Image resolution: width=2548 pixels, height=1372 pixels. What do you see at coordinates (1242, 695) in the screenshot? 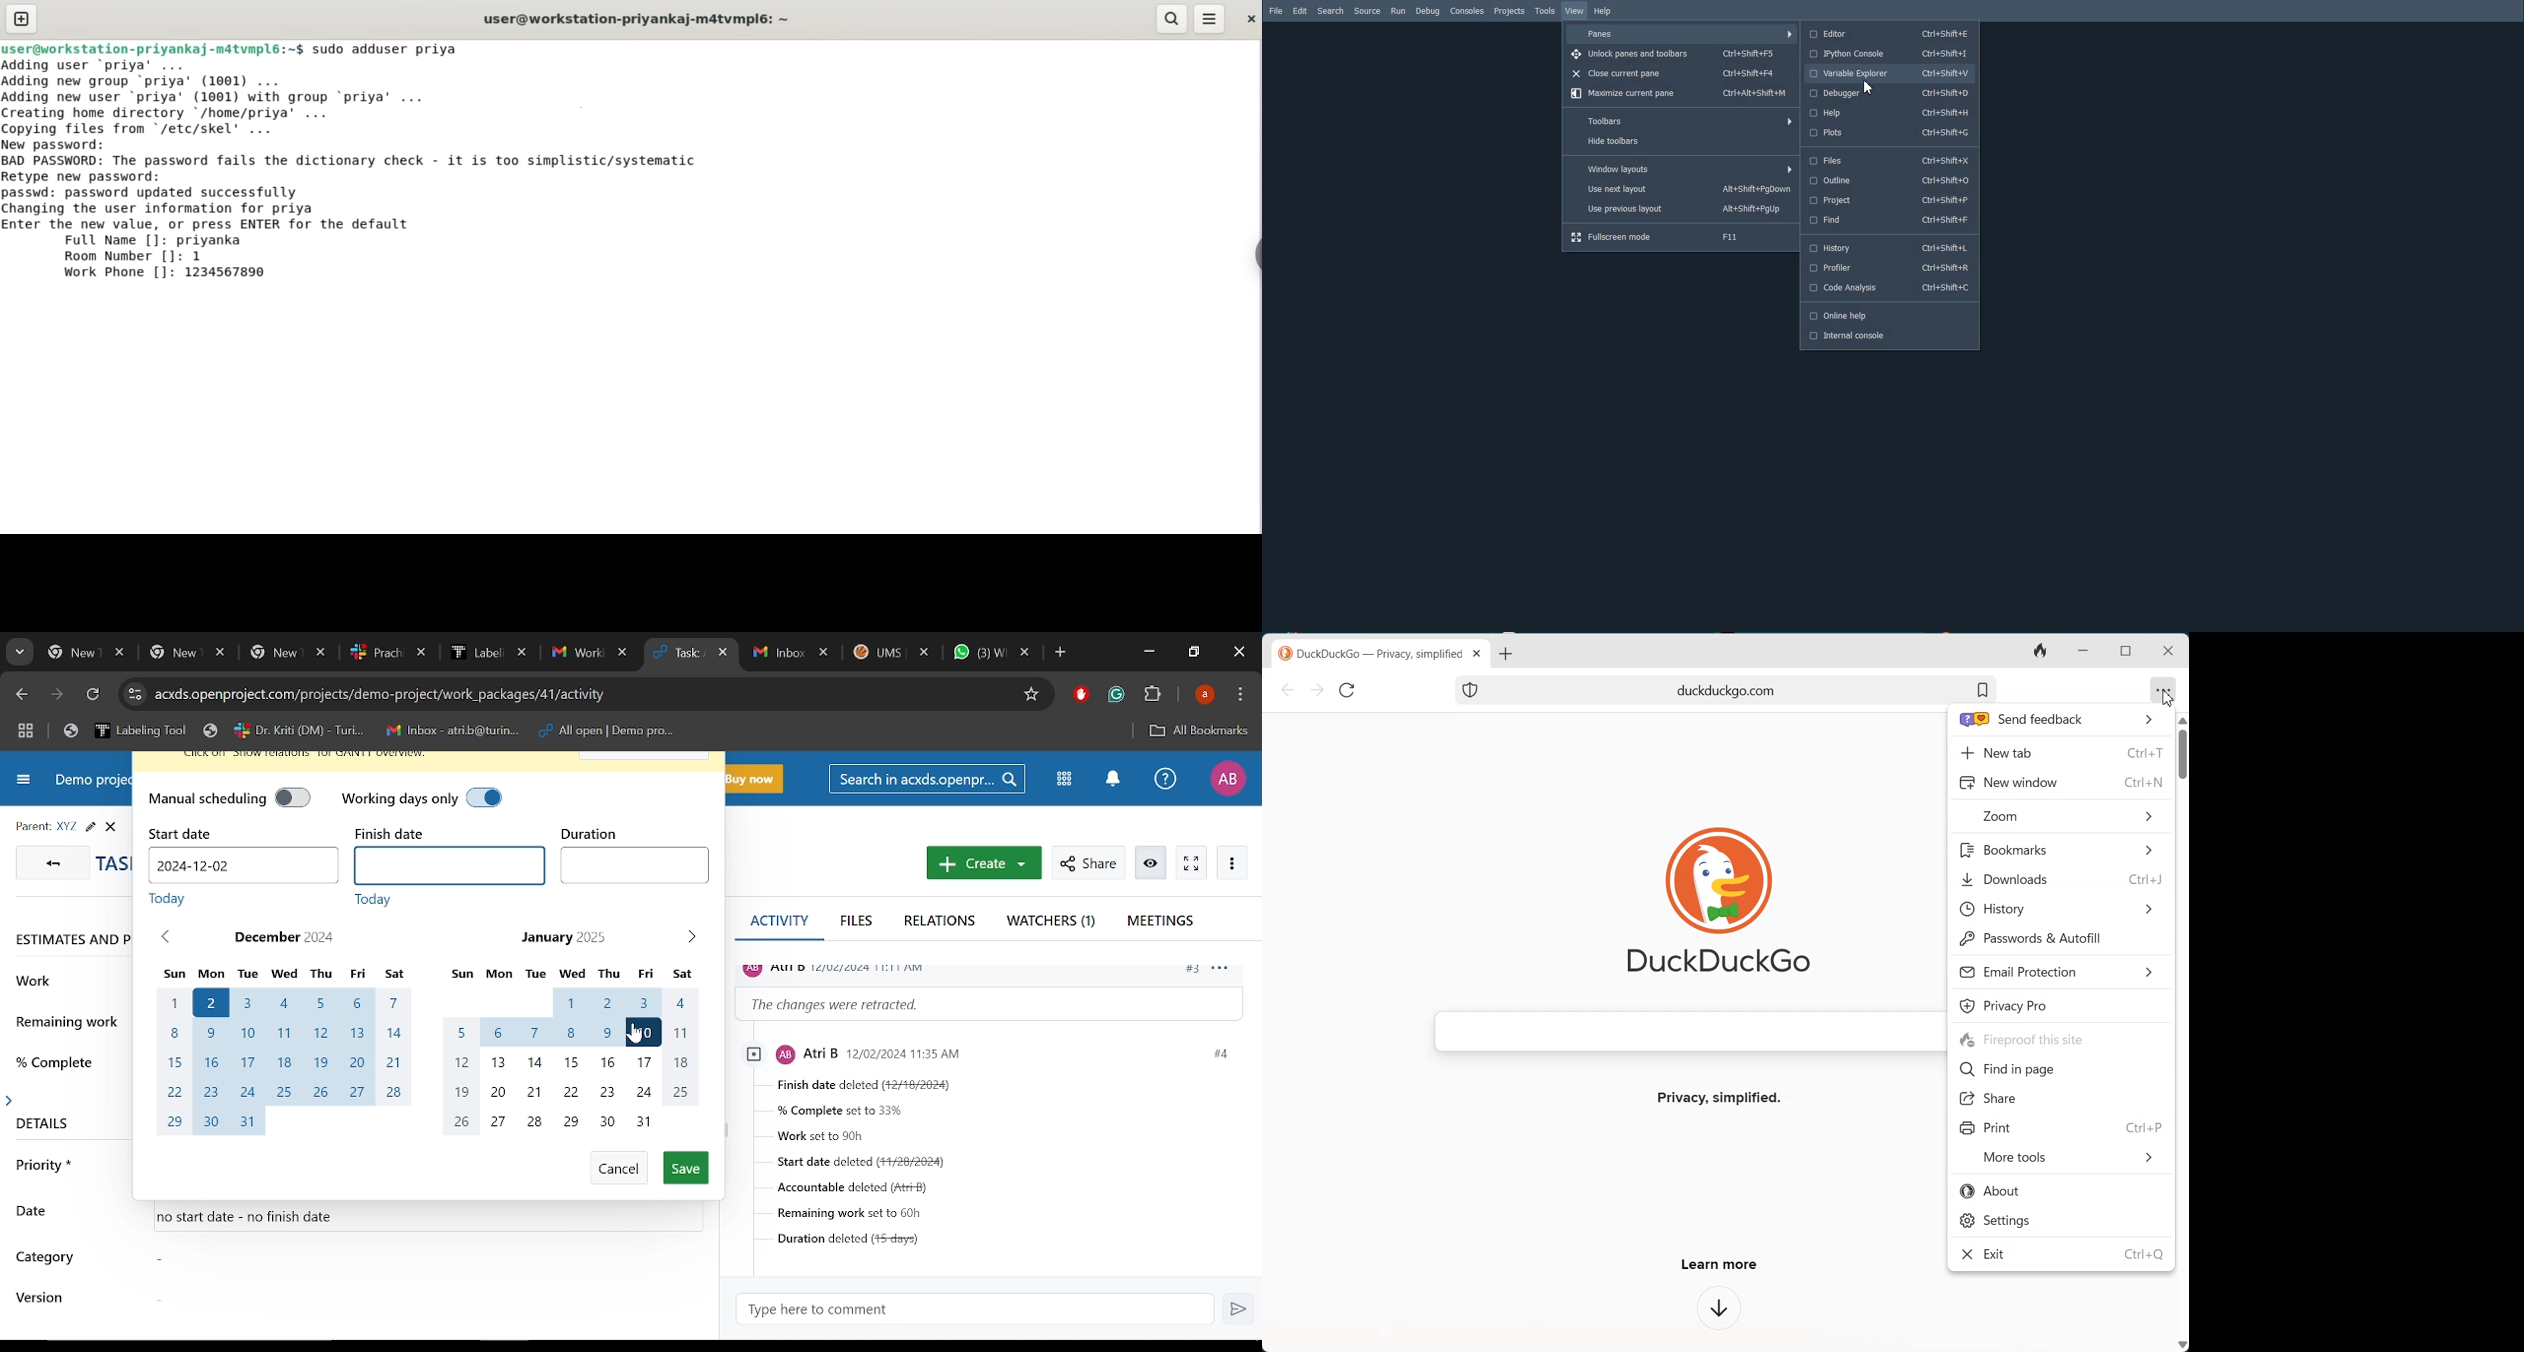
I see `Control and customize chrome` at bounding box center [1242, 695].